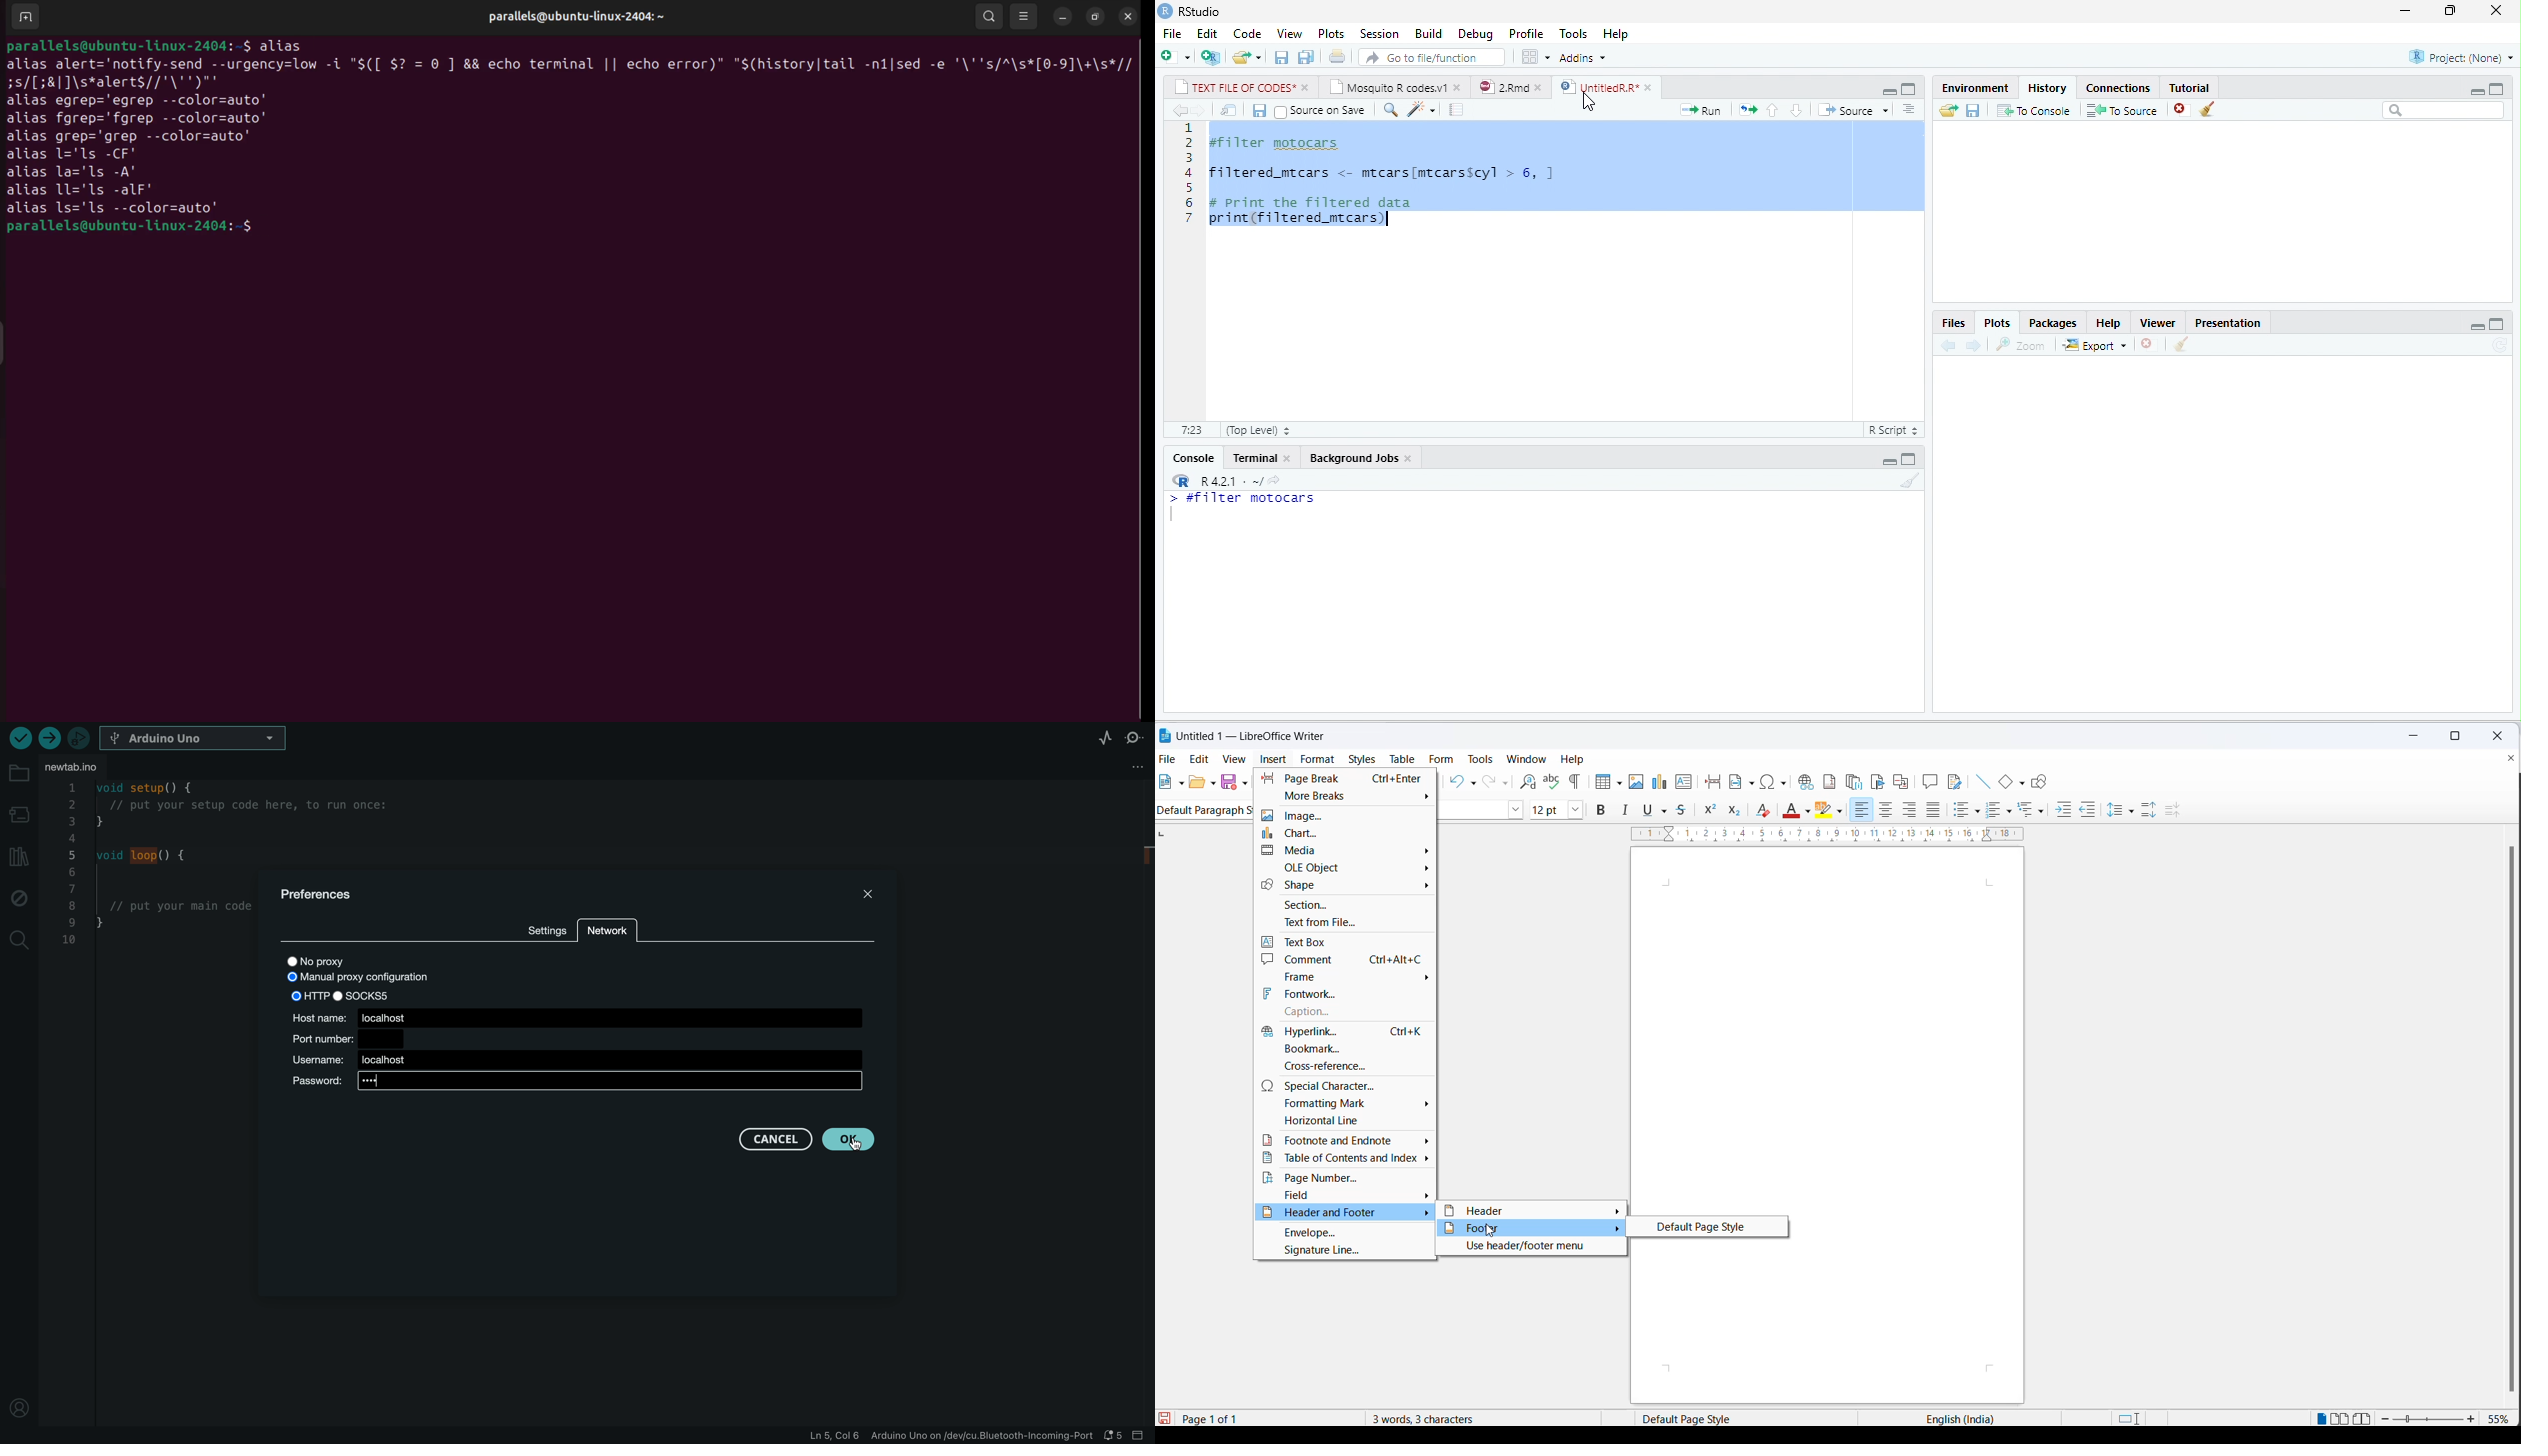 The height and width of the screenshot is (1456, 2548). I want to click on Run, so click(1700, 110).